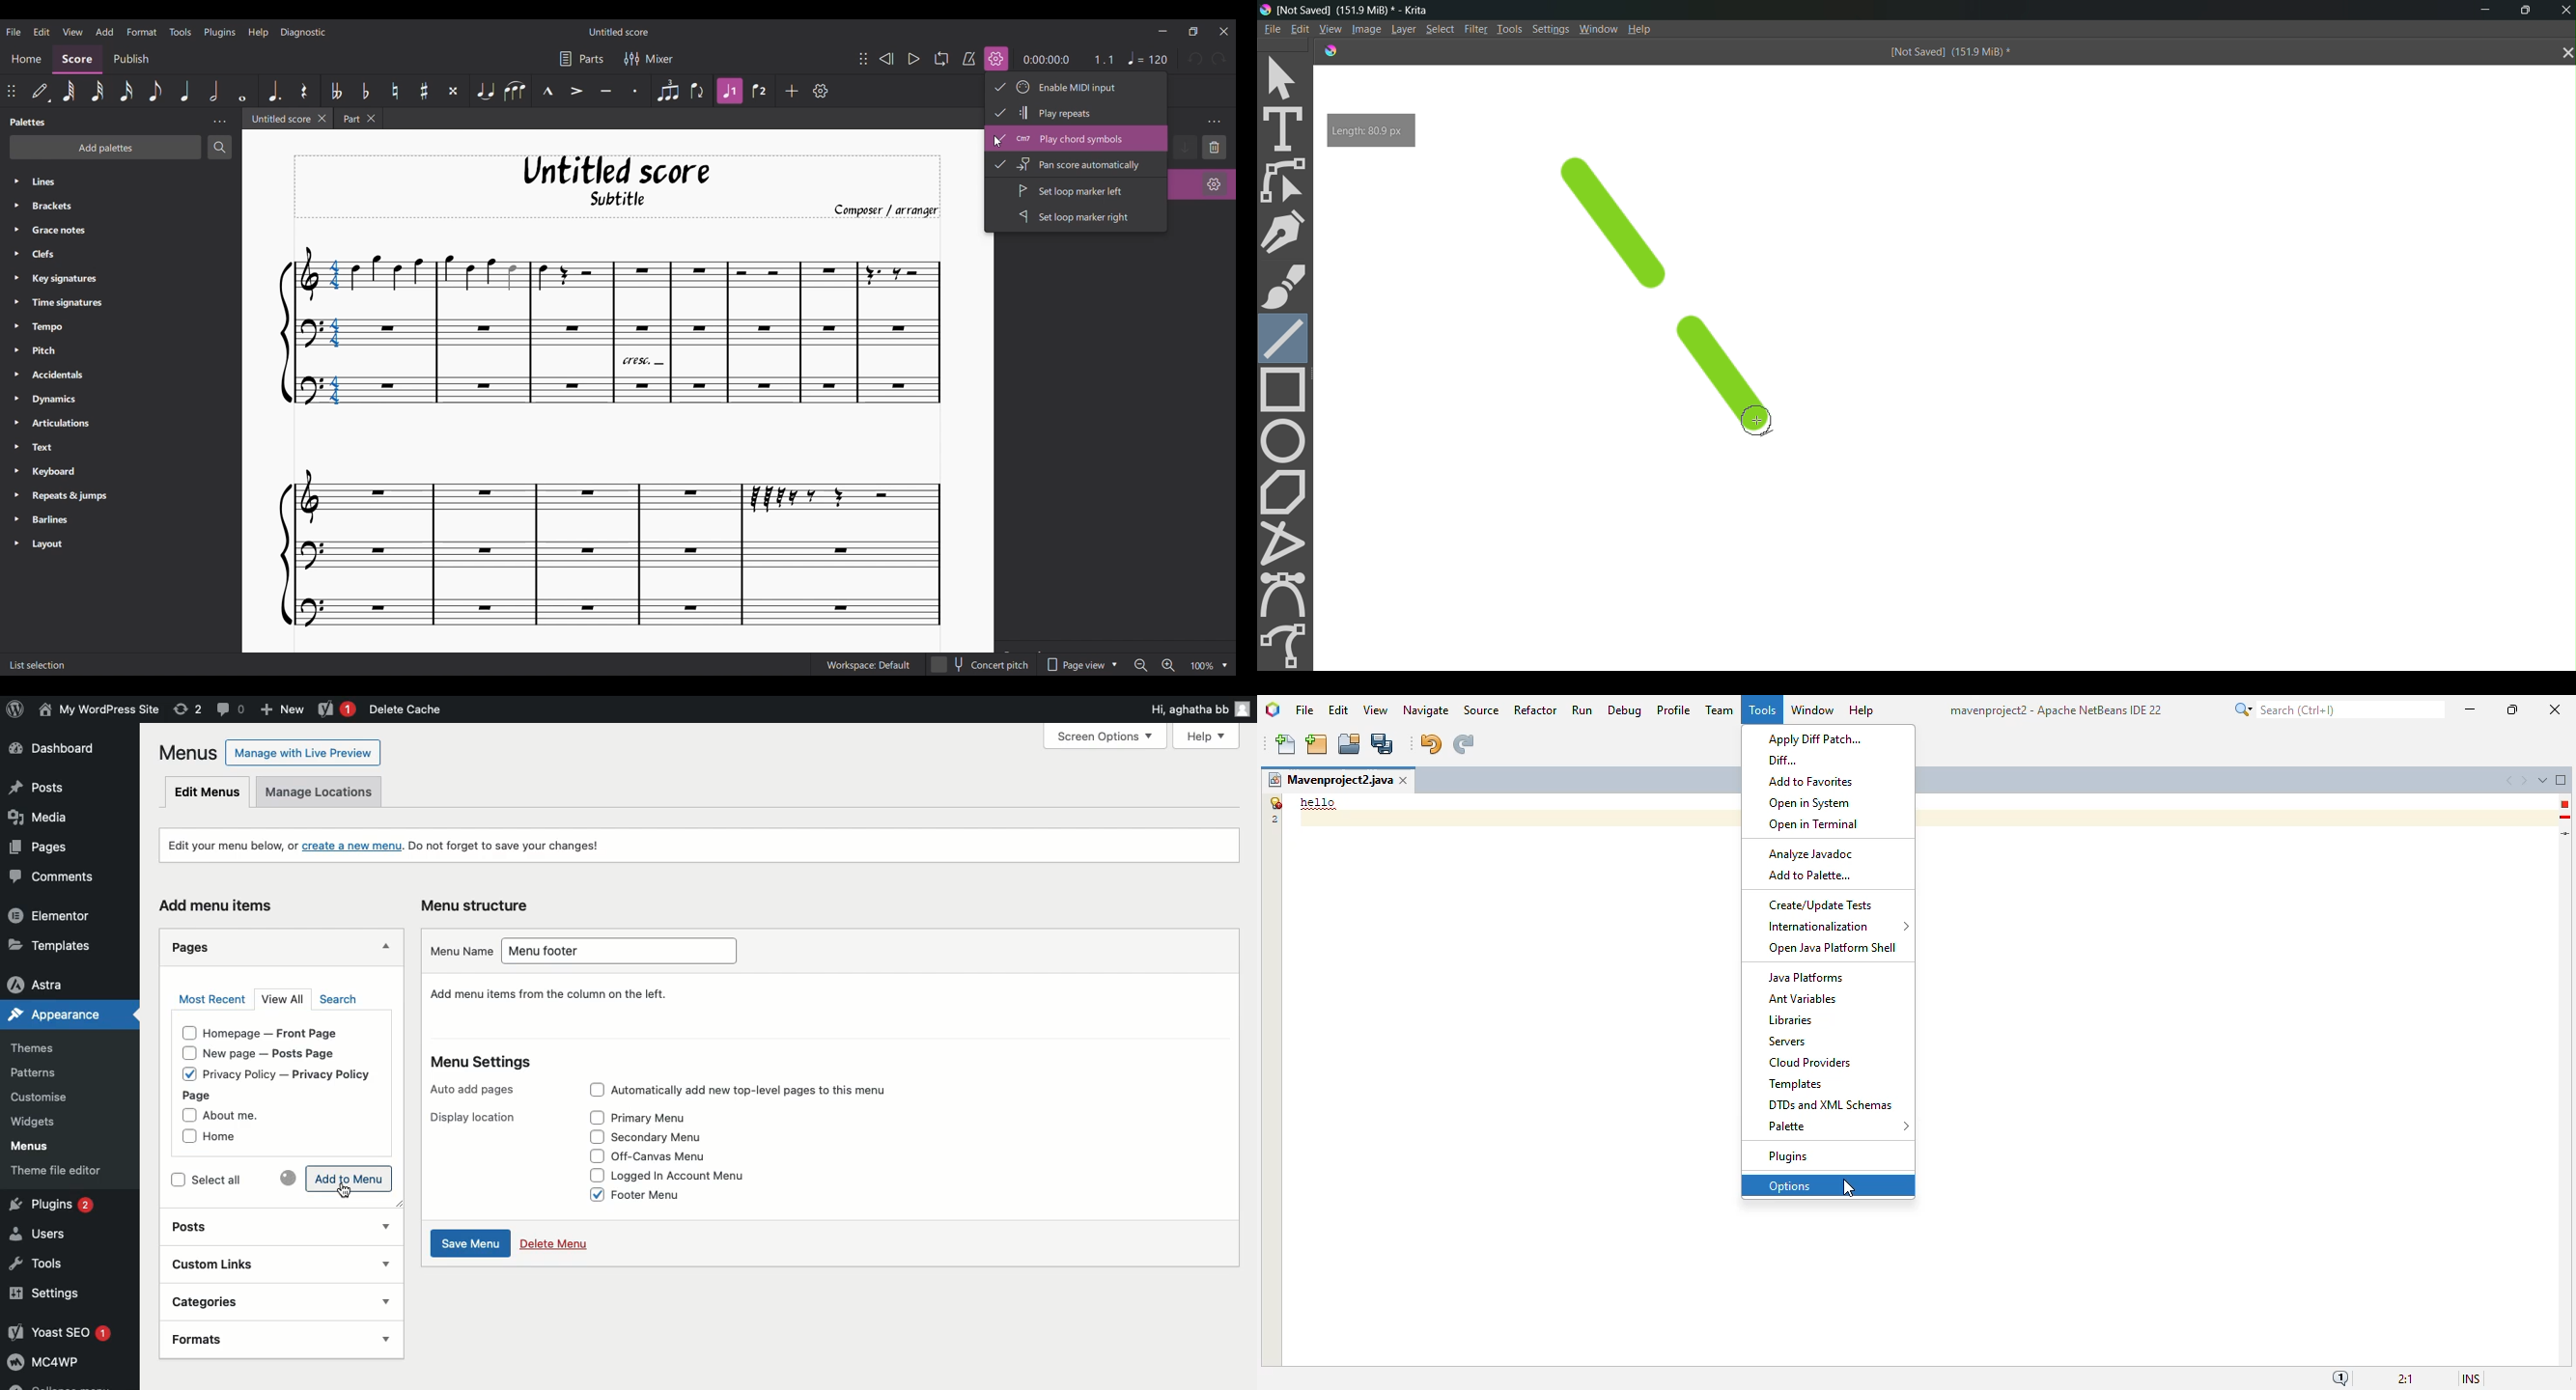  What do you see at coordinates (455, 951) in the screenshot?
I see `Menu name` at bounding box center [455, 951].